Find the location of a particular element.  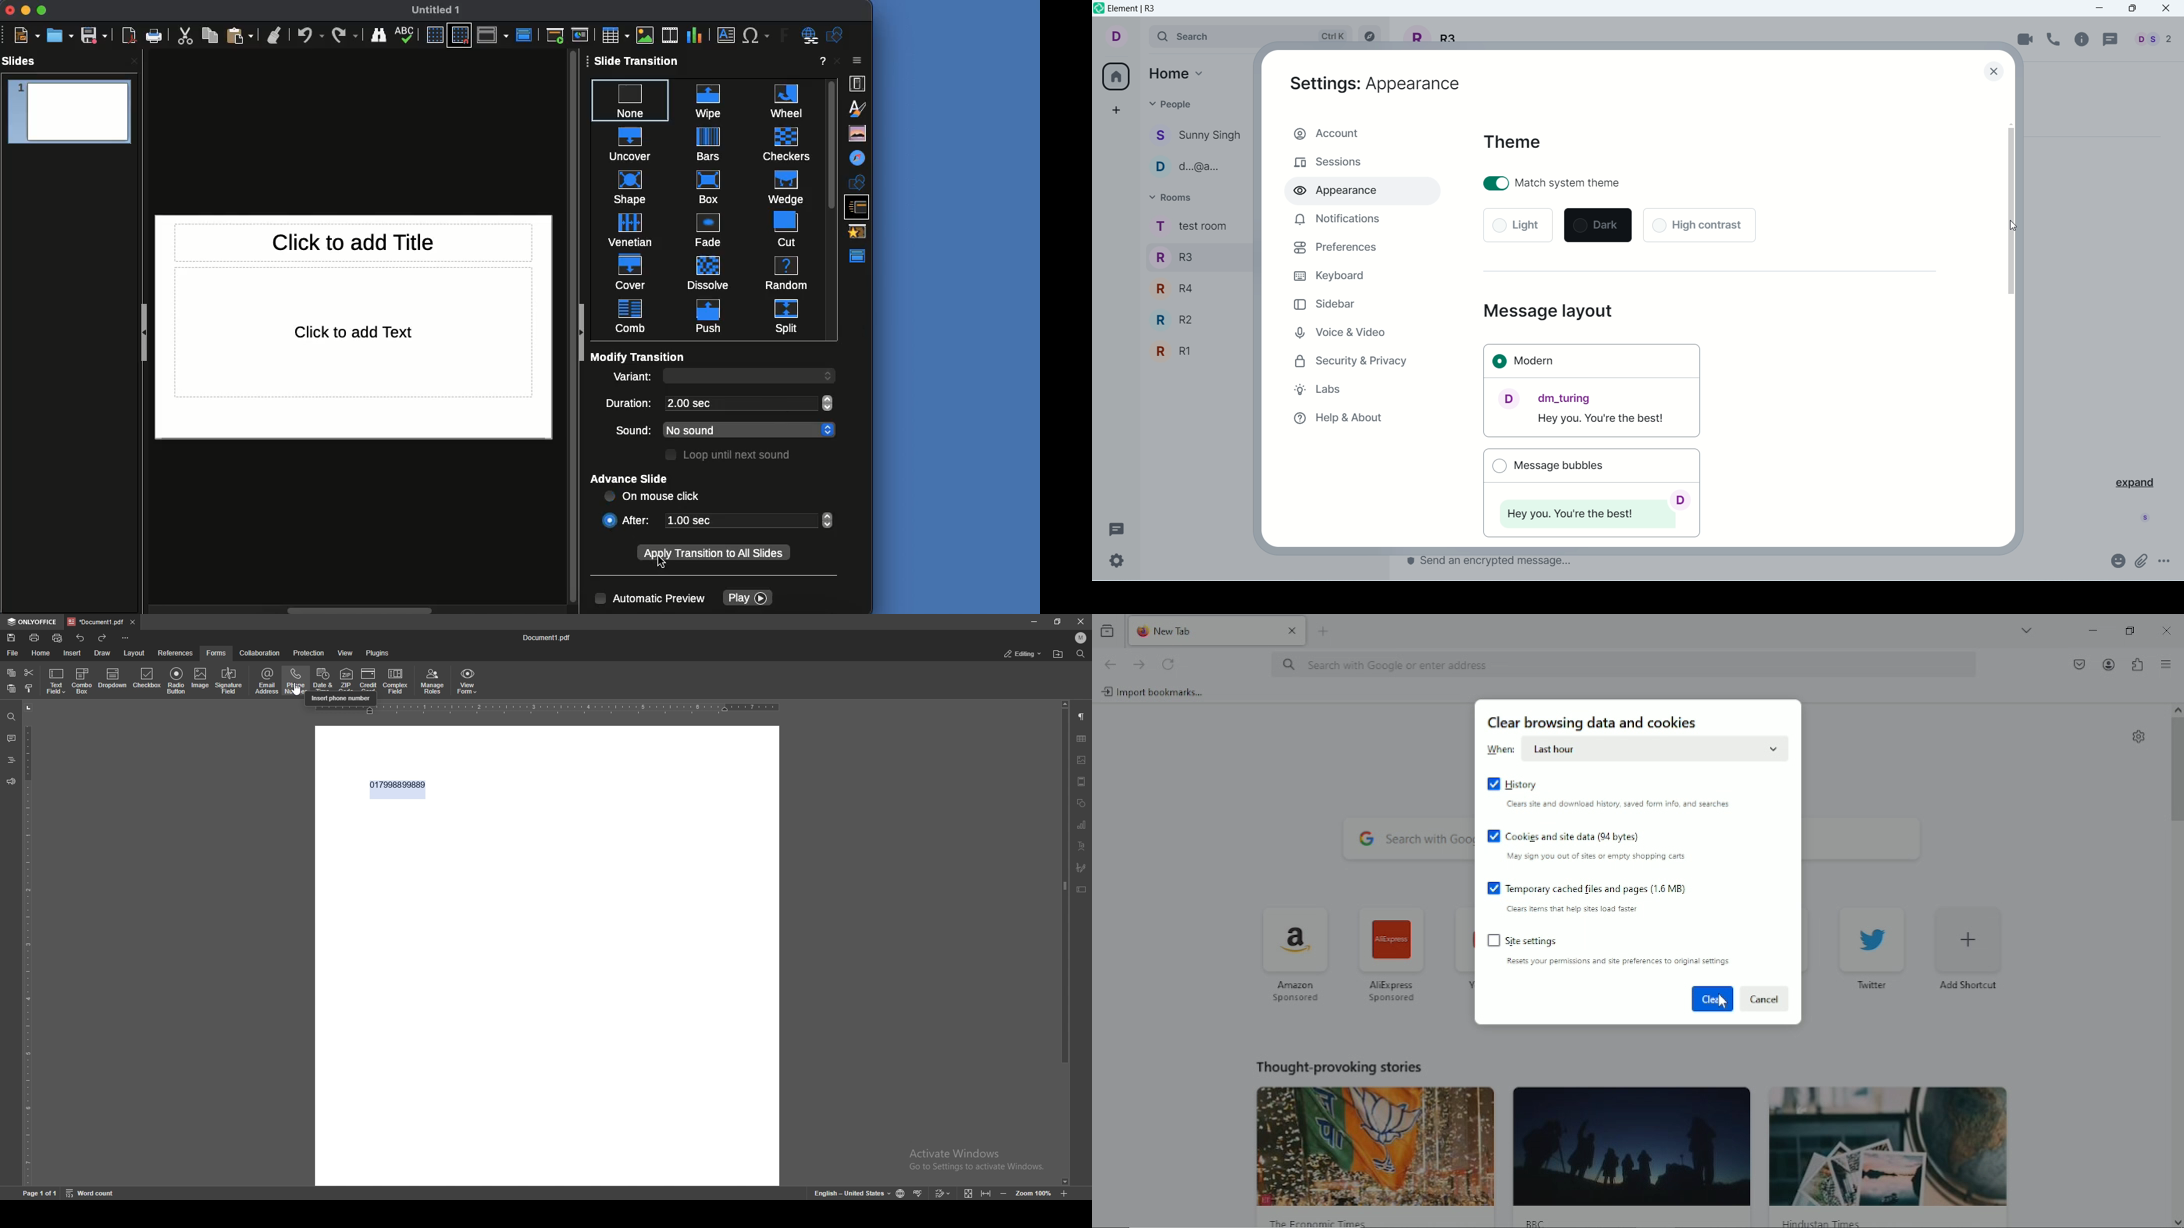

Title is located at coordinates (355, 242).